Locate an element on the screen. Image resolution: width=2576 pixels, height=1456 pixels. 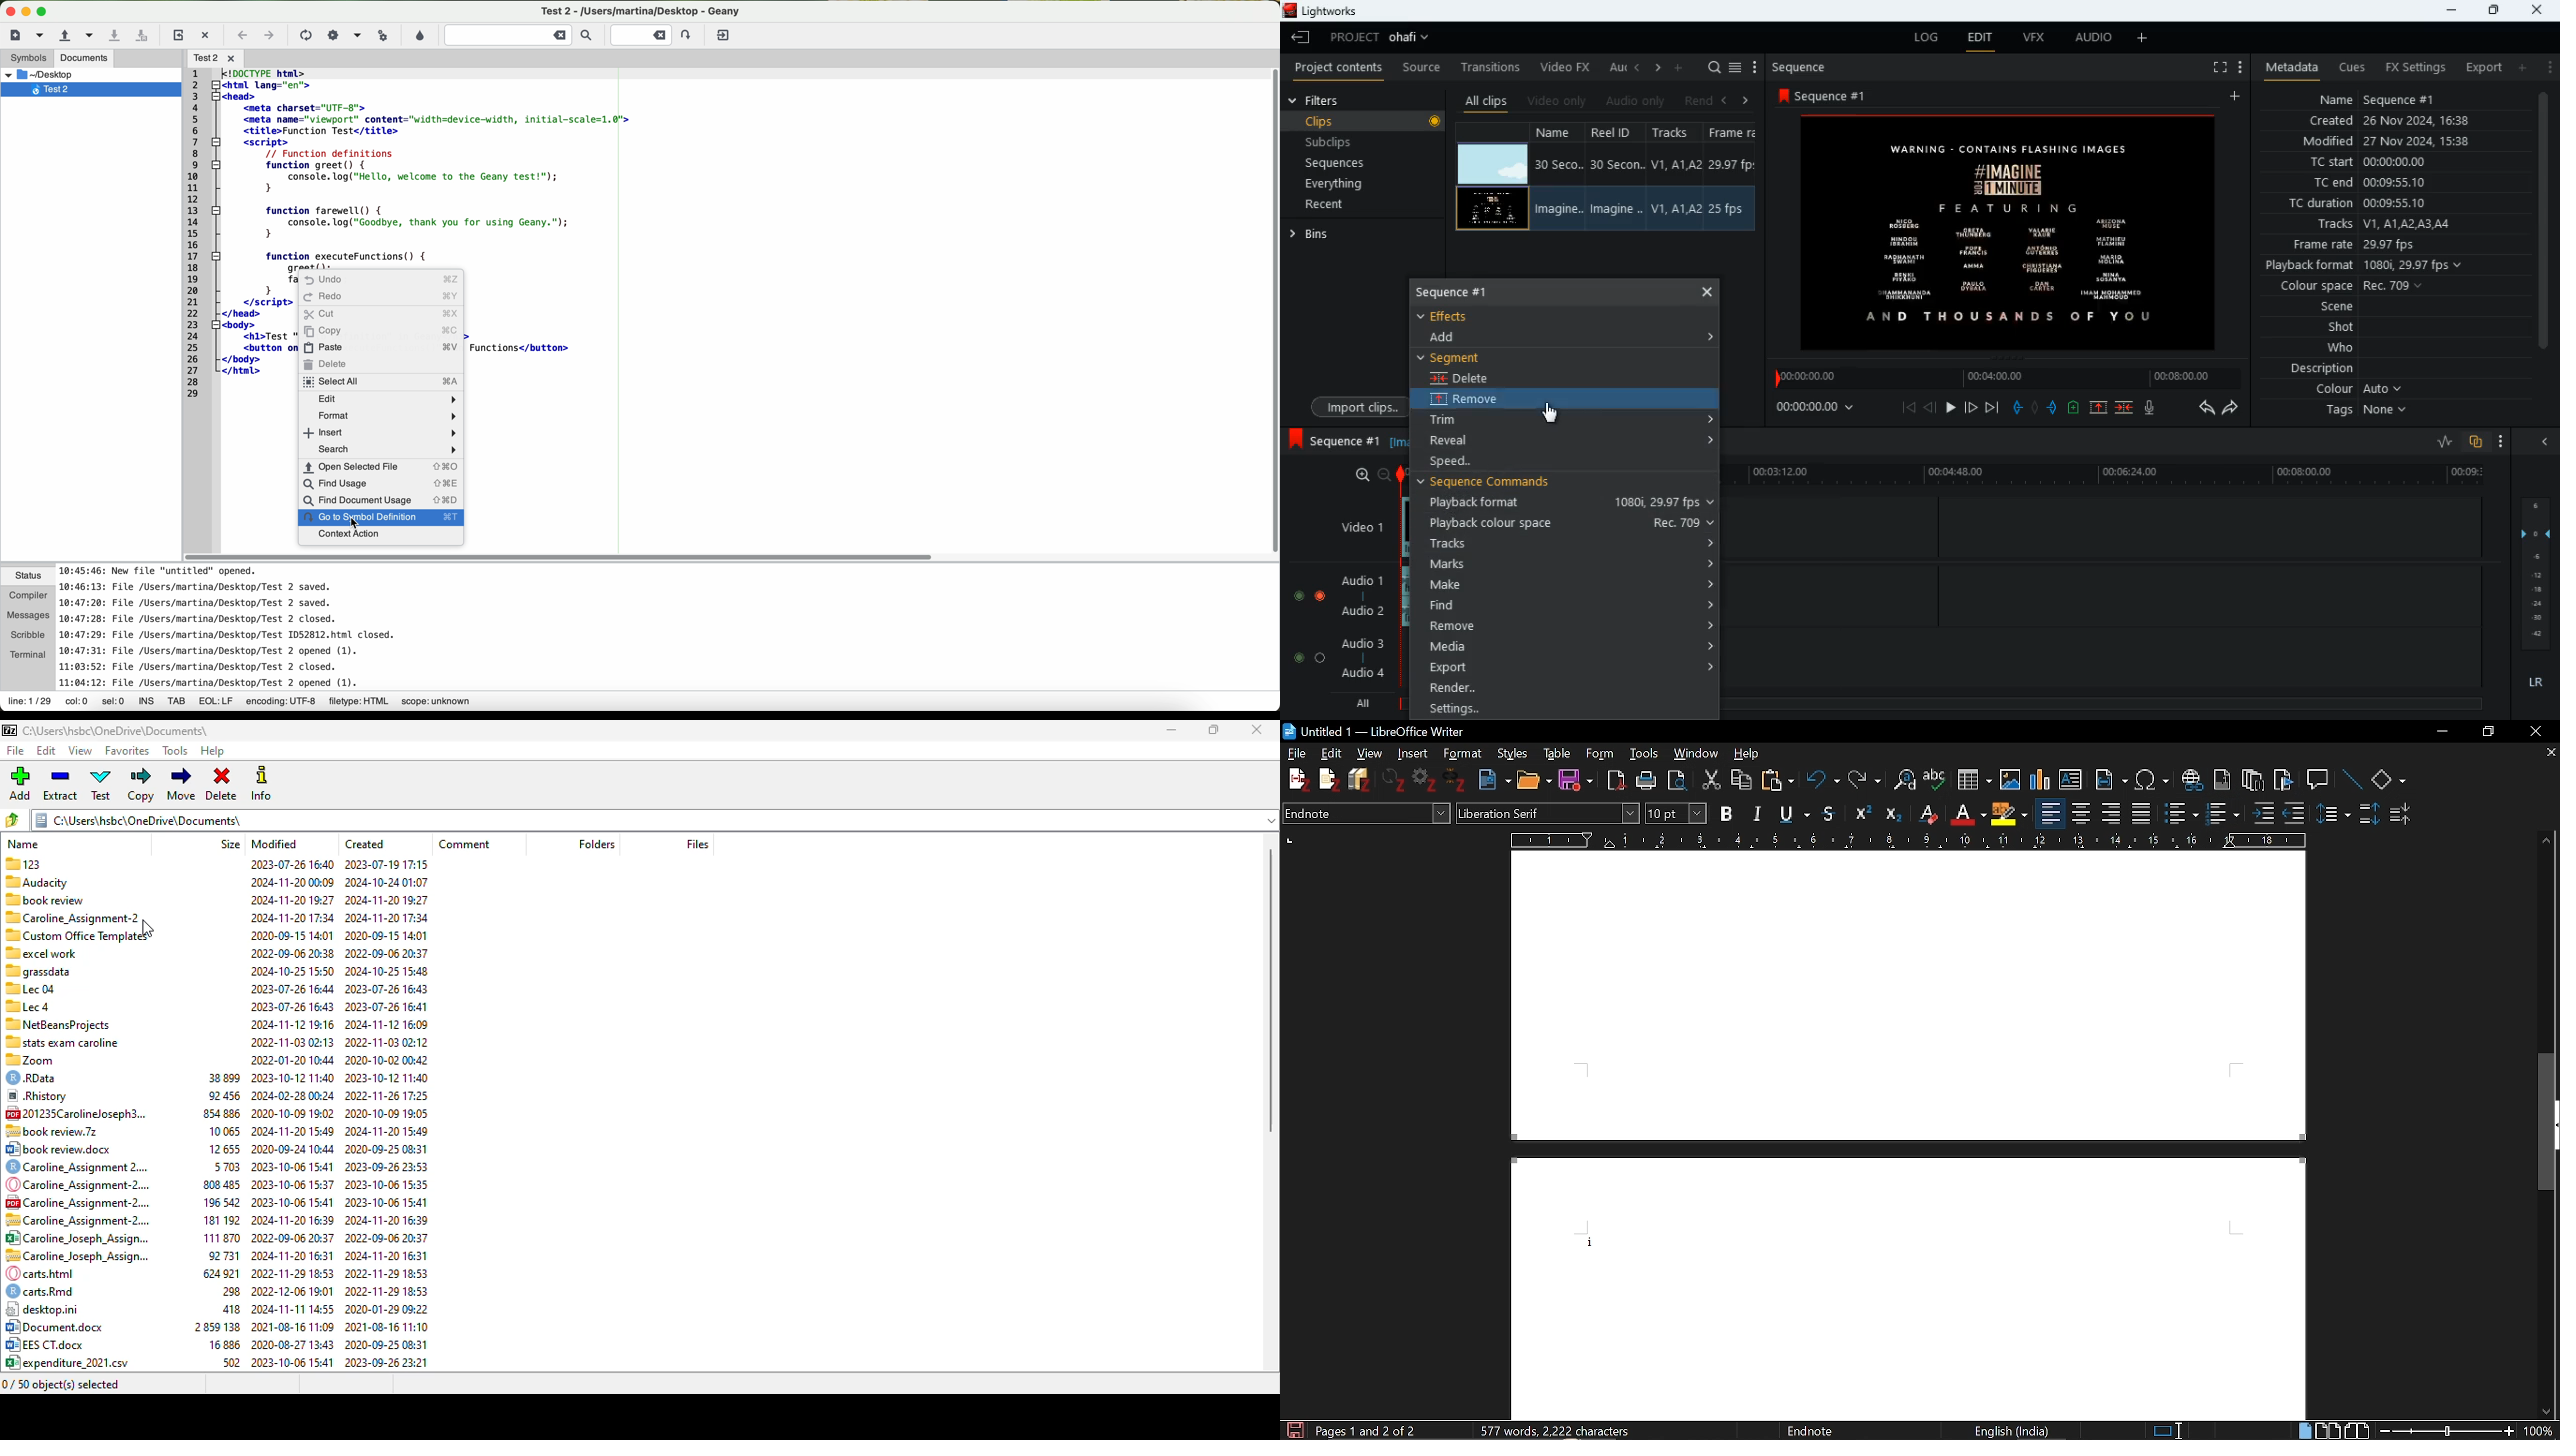
Strikethrough is located at coordinates (1829, 813).